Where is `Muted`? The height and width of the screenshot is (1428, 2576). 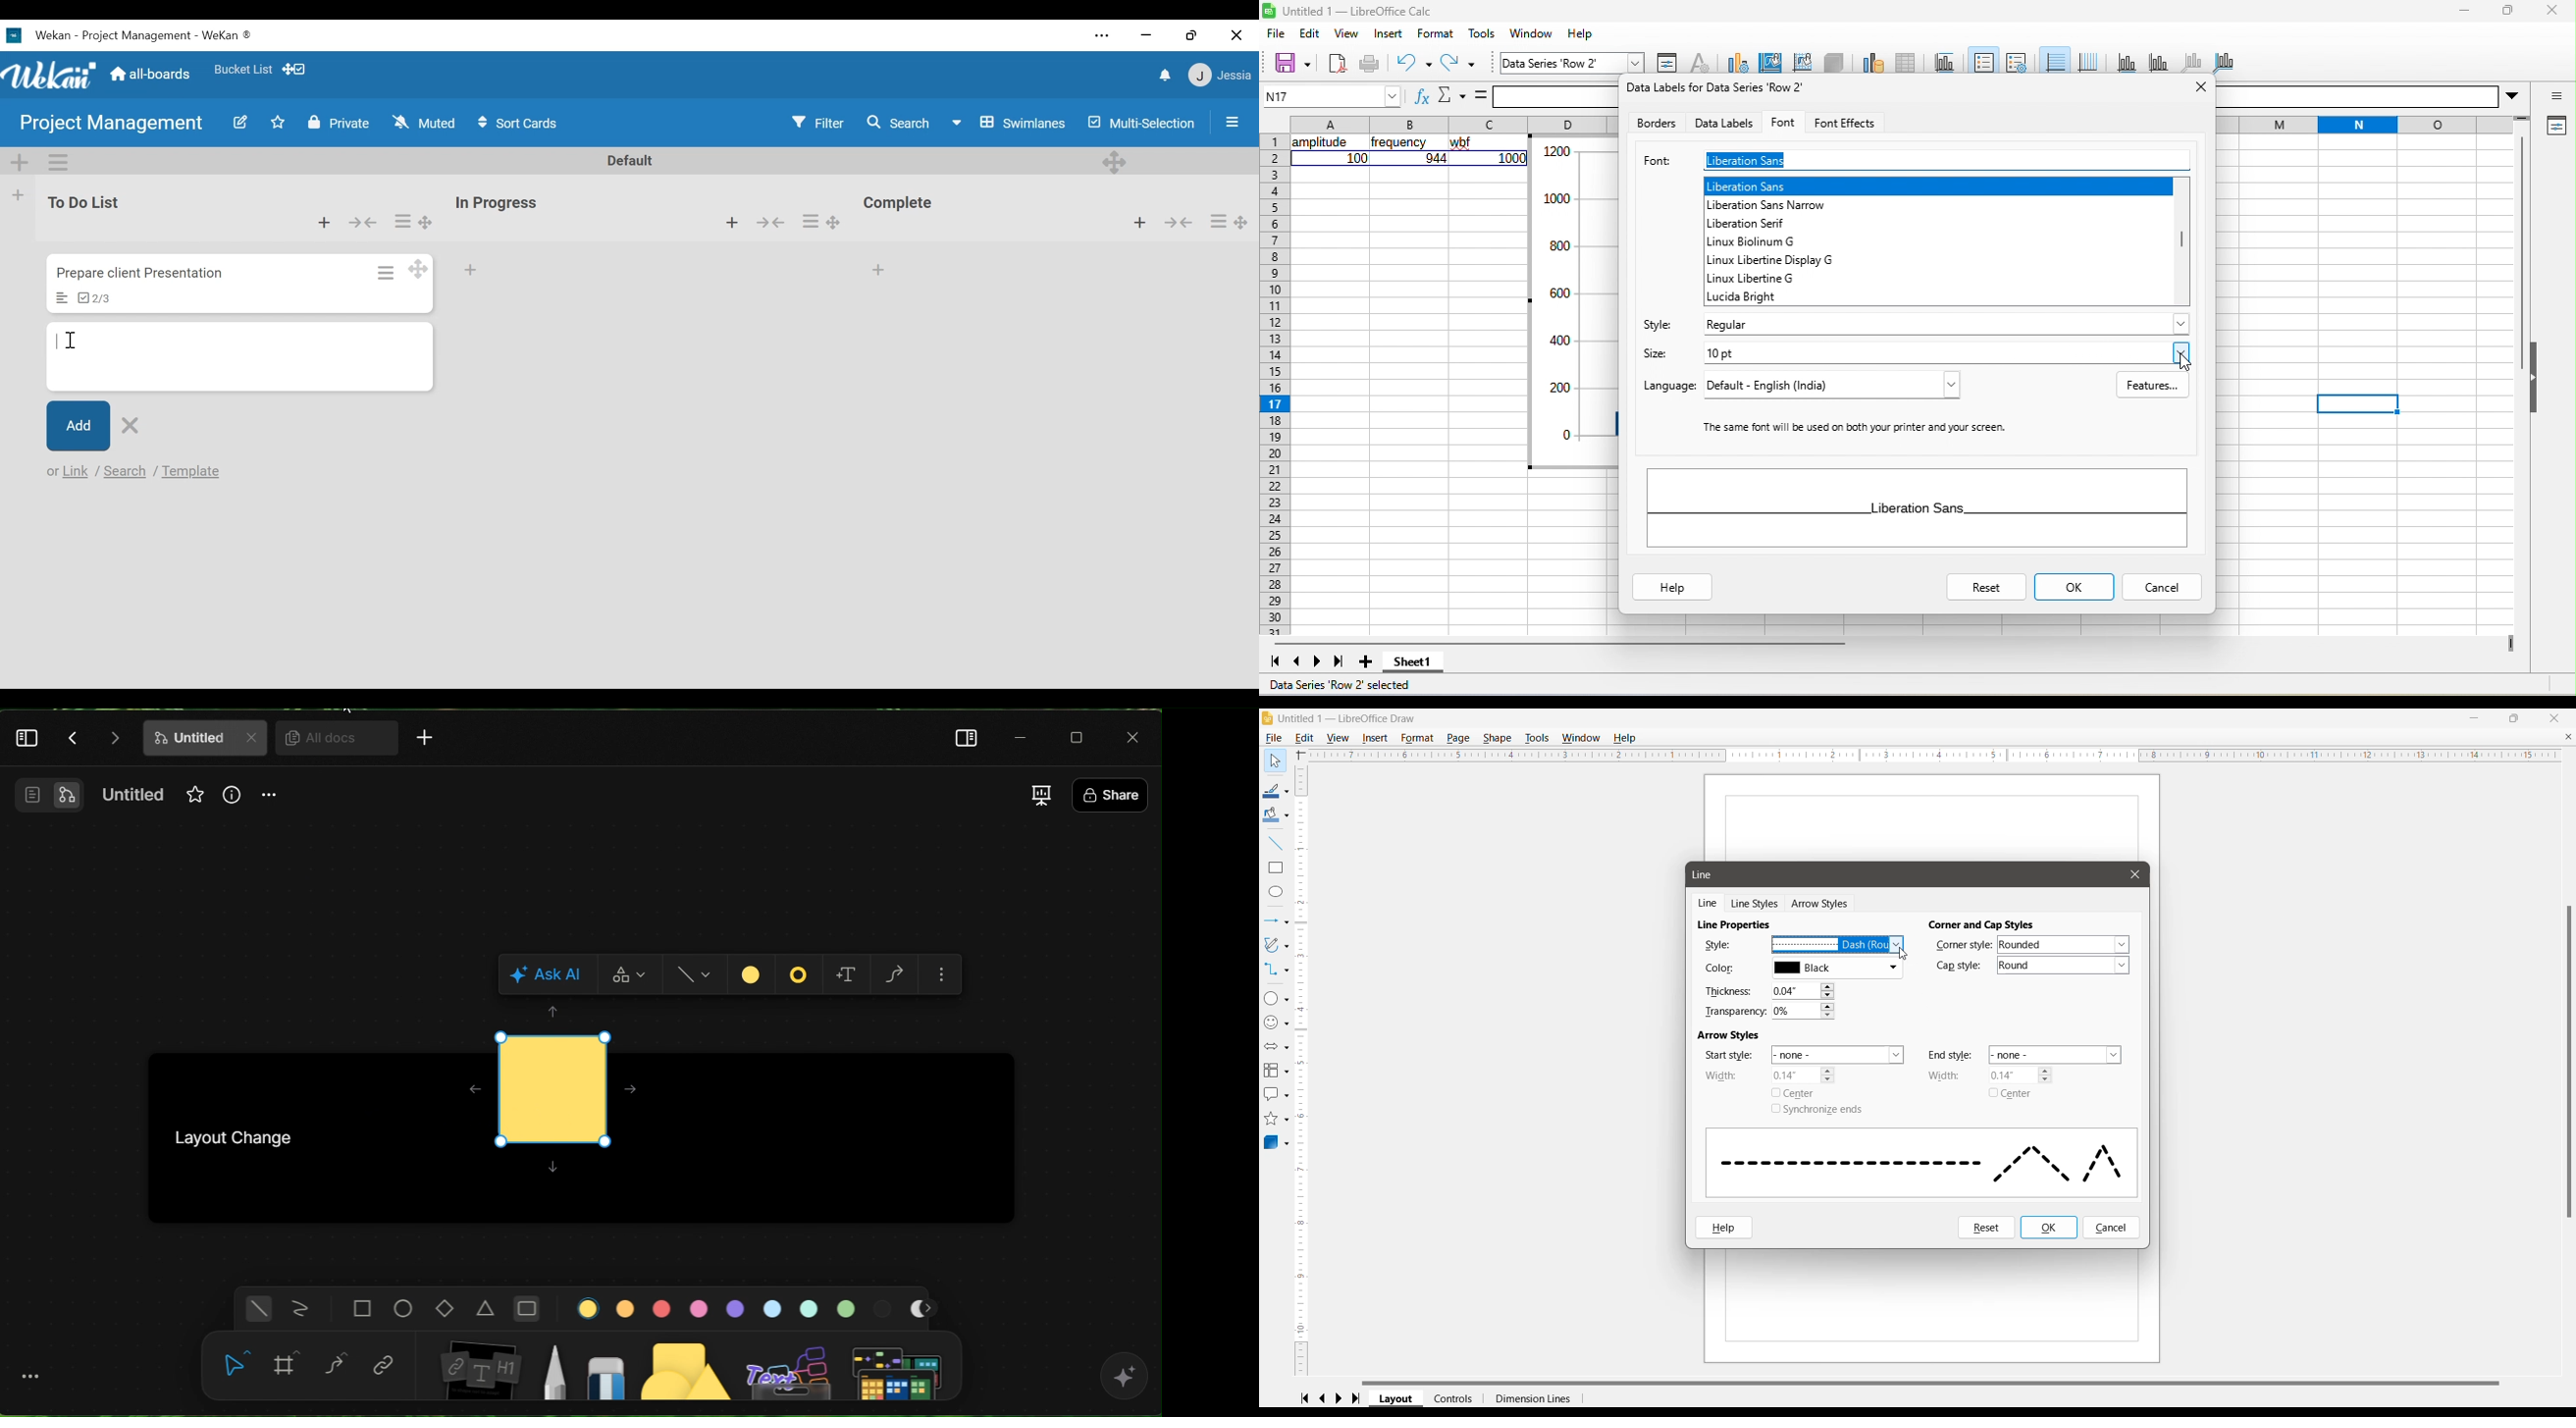 Muted is located at coordinates (424, 123).